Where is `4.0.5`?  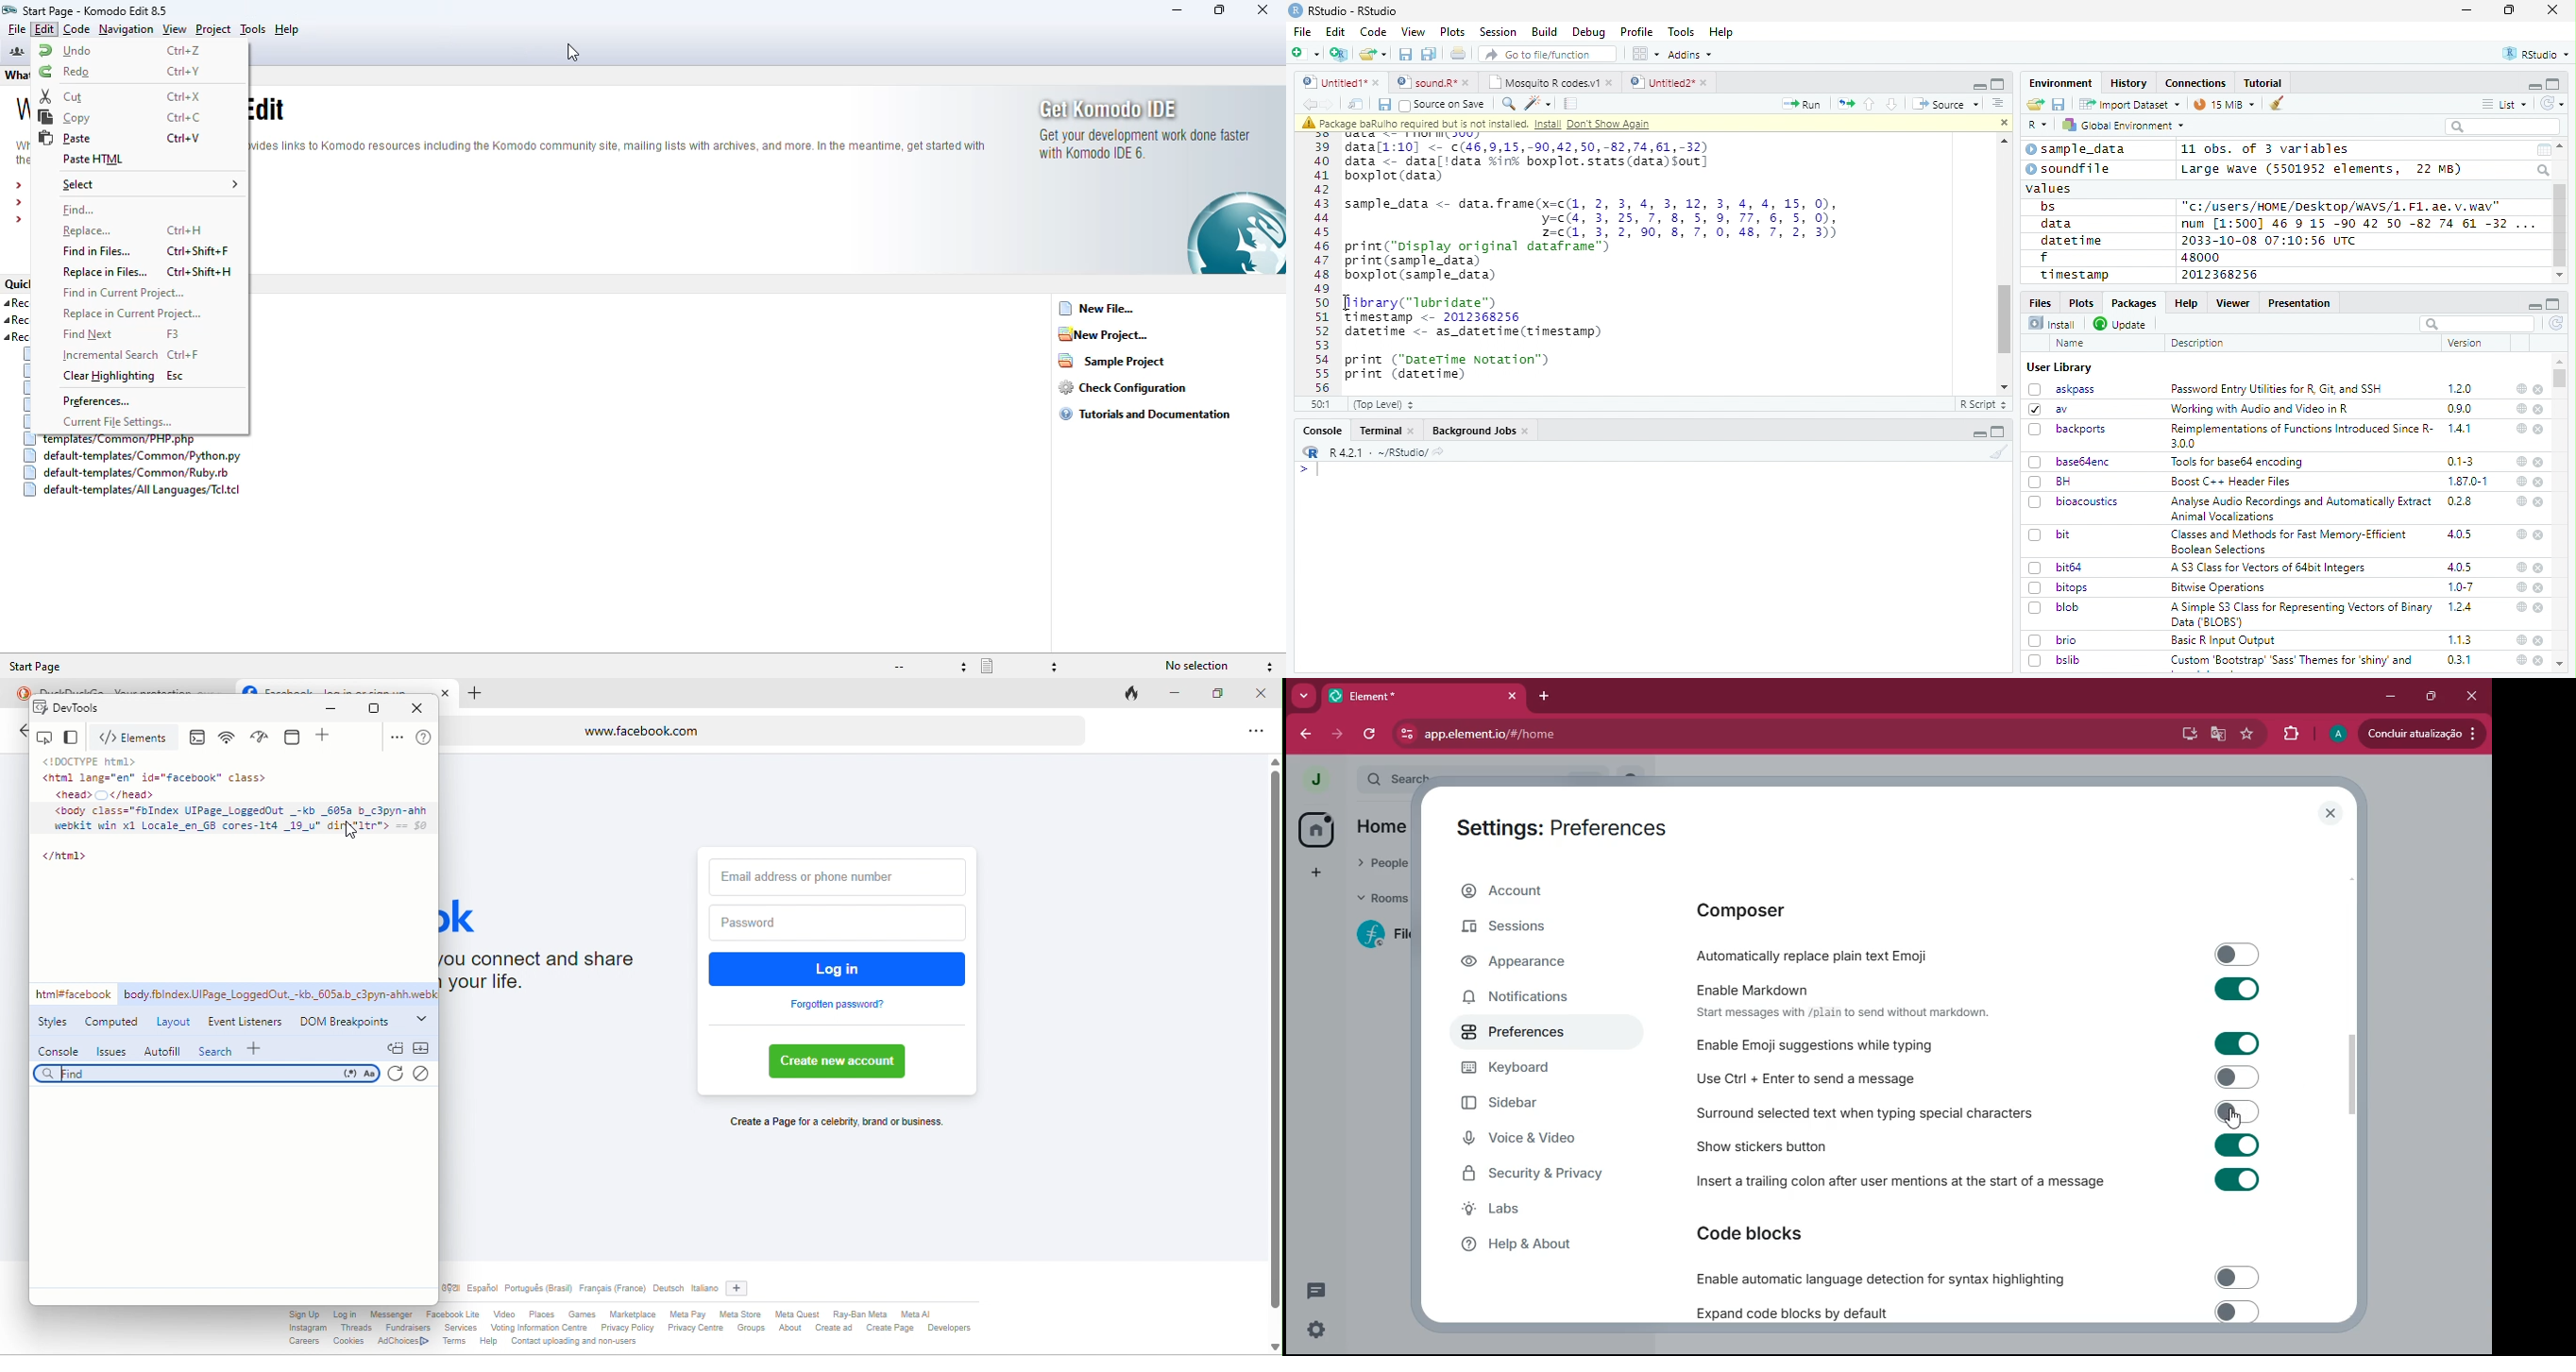
4.0.5 is located at coordinates (2459, 534).